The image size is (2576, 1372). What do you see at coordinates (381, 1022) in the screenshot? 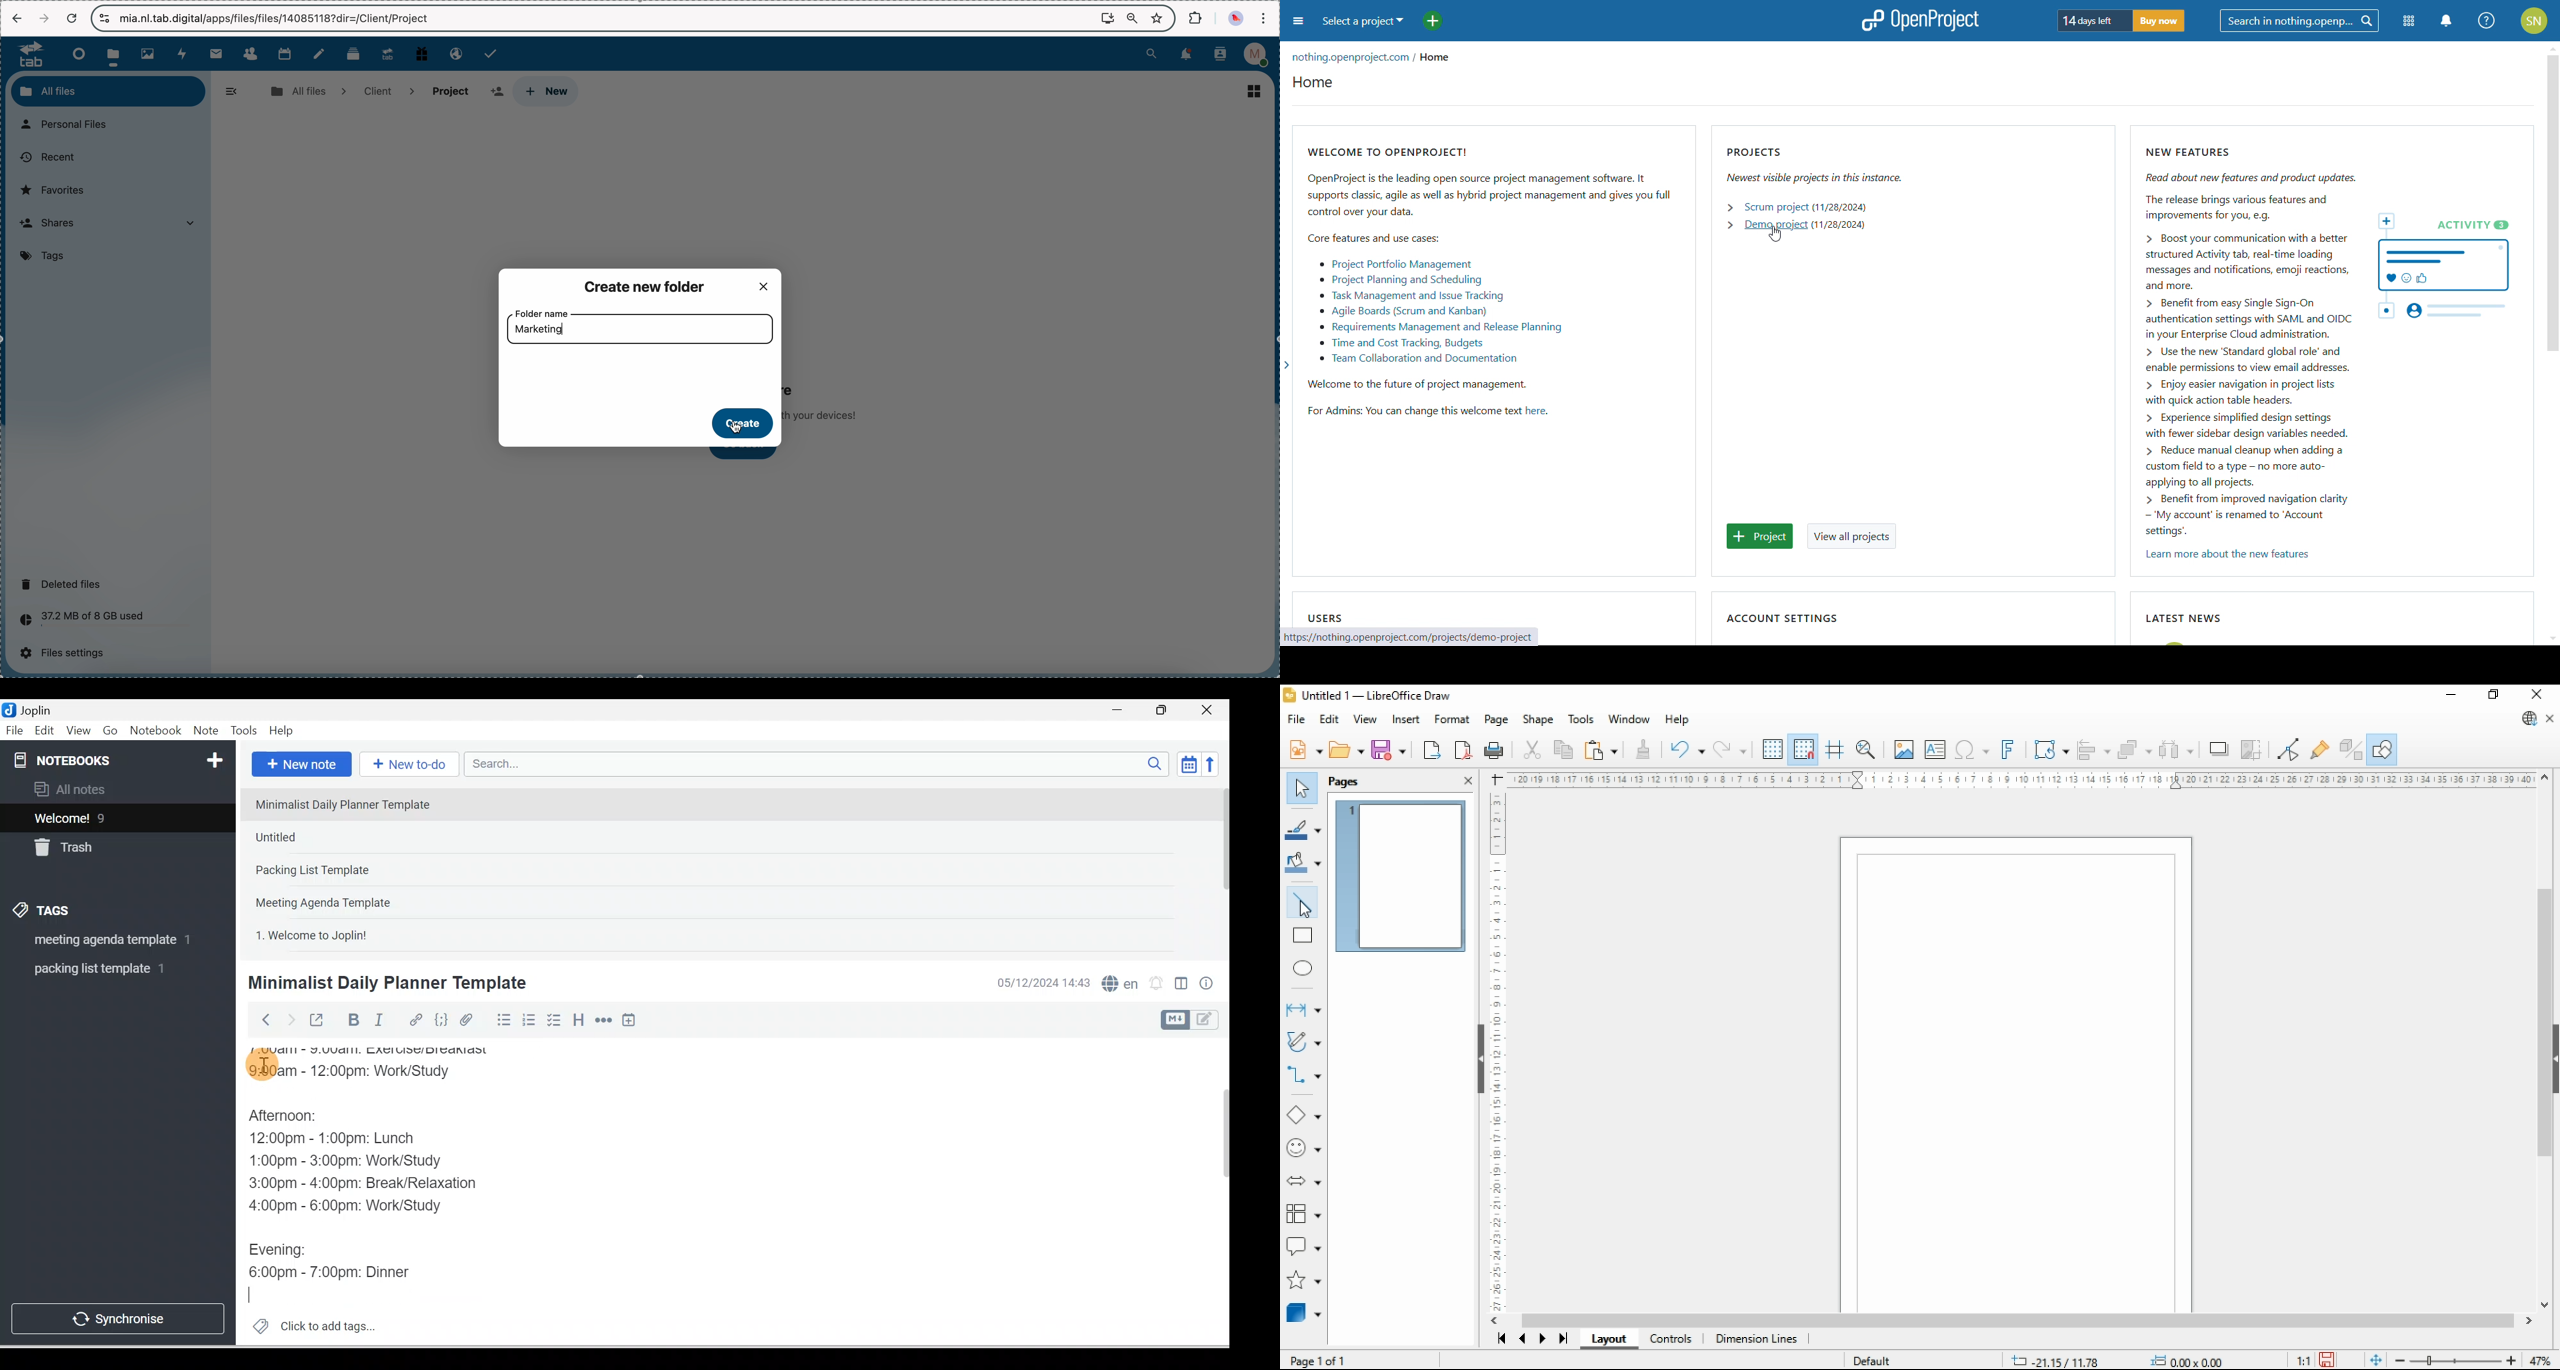
I see `Italic` at bounding box center [381, 1022].